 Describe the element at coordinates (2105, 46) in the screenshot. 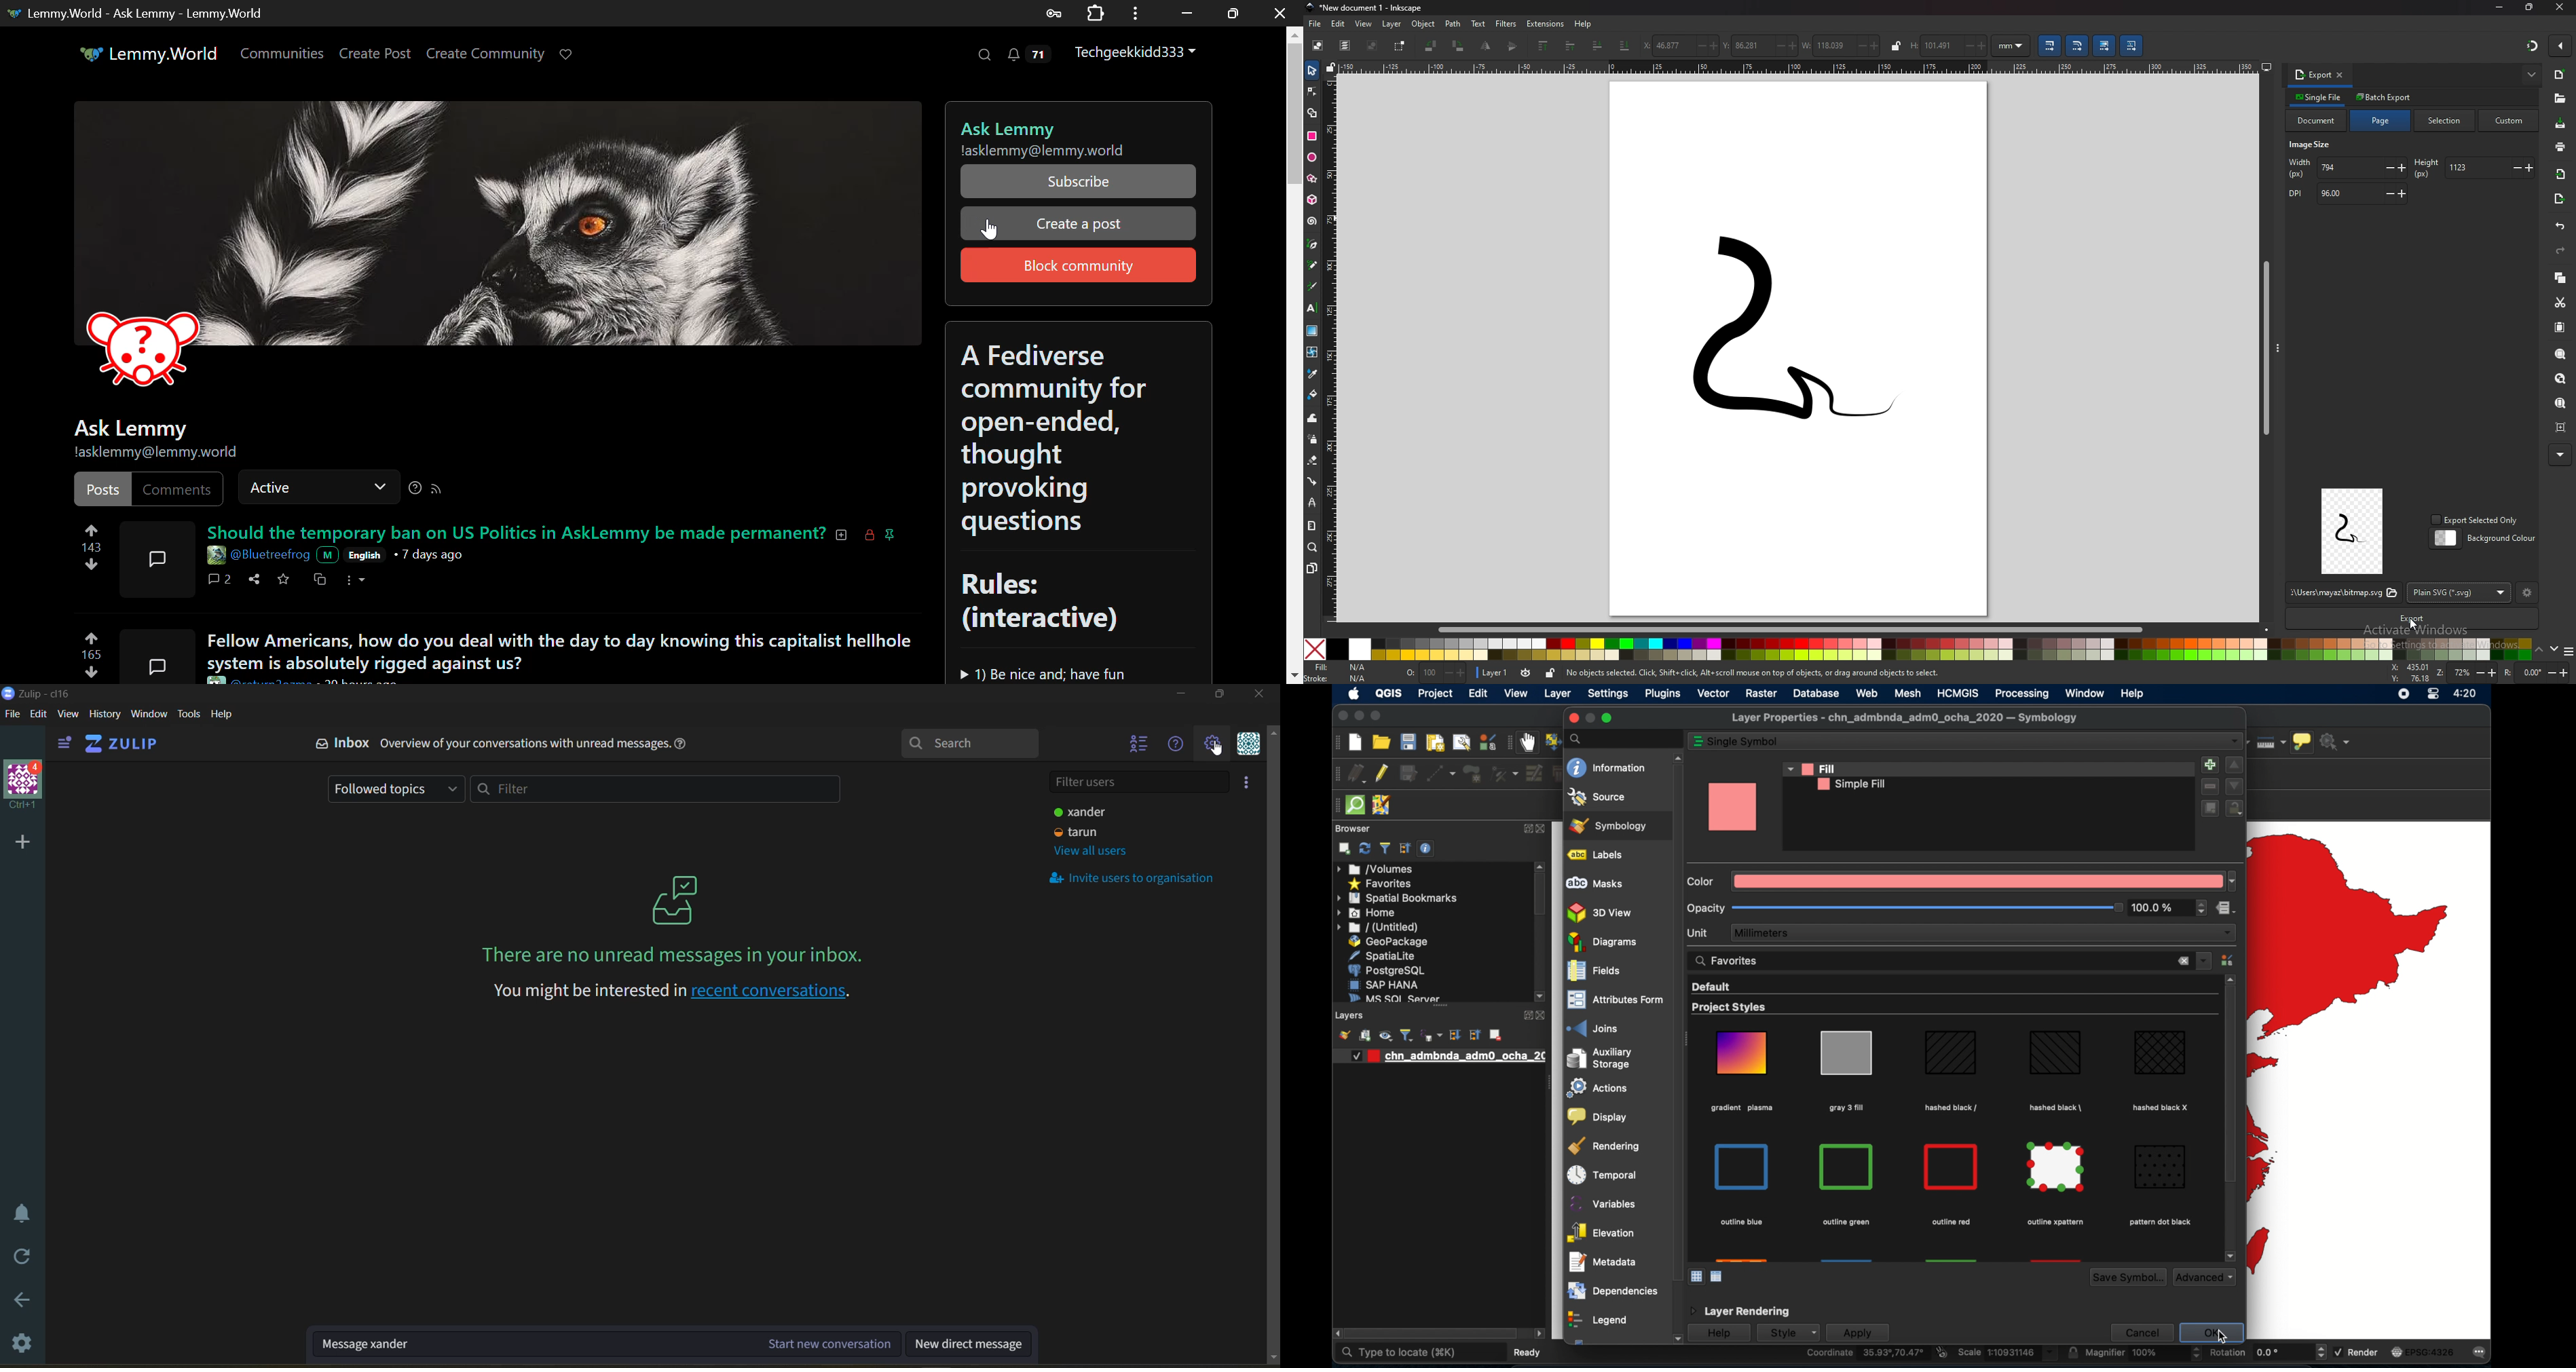

I see `move gradient` at that location.